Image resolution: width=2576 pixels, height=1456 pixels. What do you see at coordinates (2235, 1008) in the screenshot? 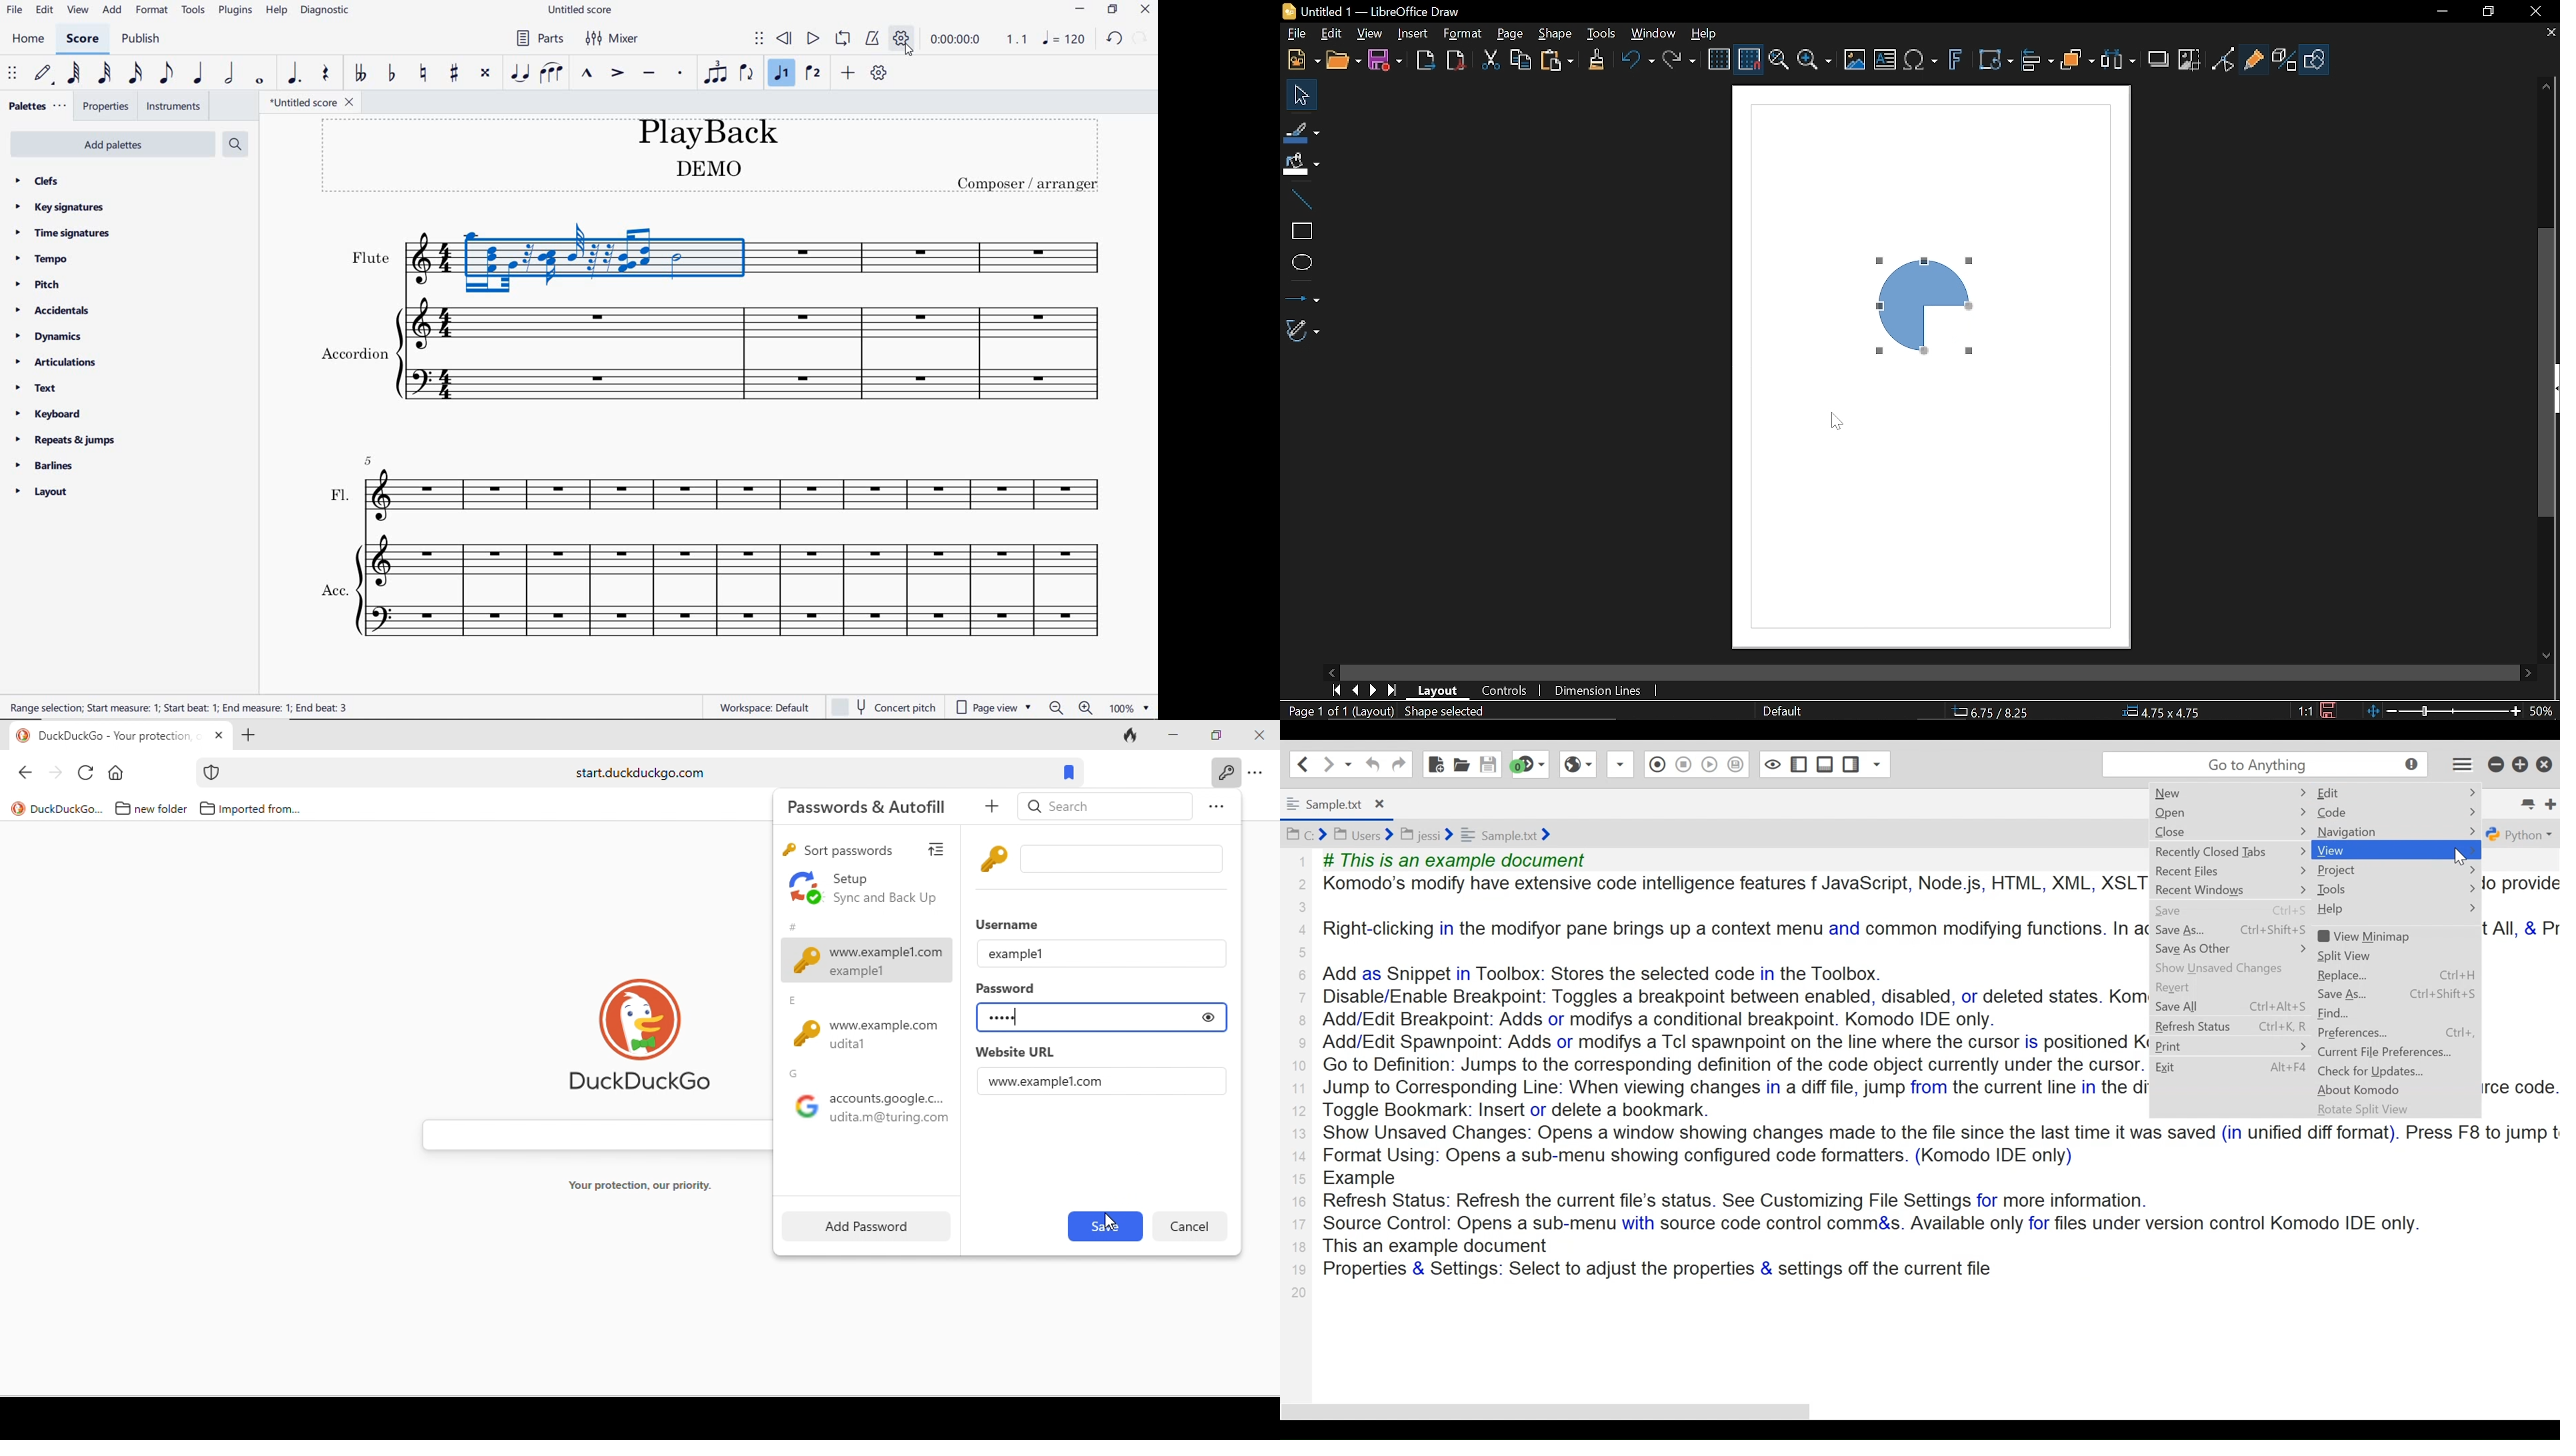
I see `Save All Ctrl+Alt+S` at bounding box center [2235, 1008].